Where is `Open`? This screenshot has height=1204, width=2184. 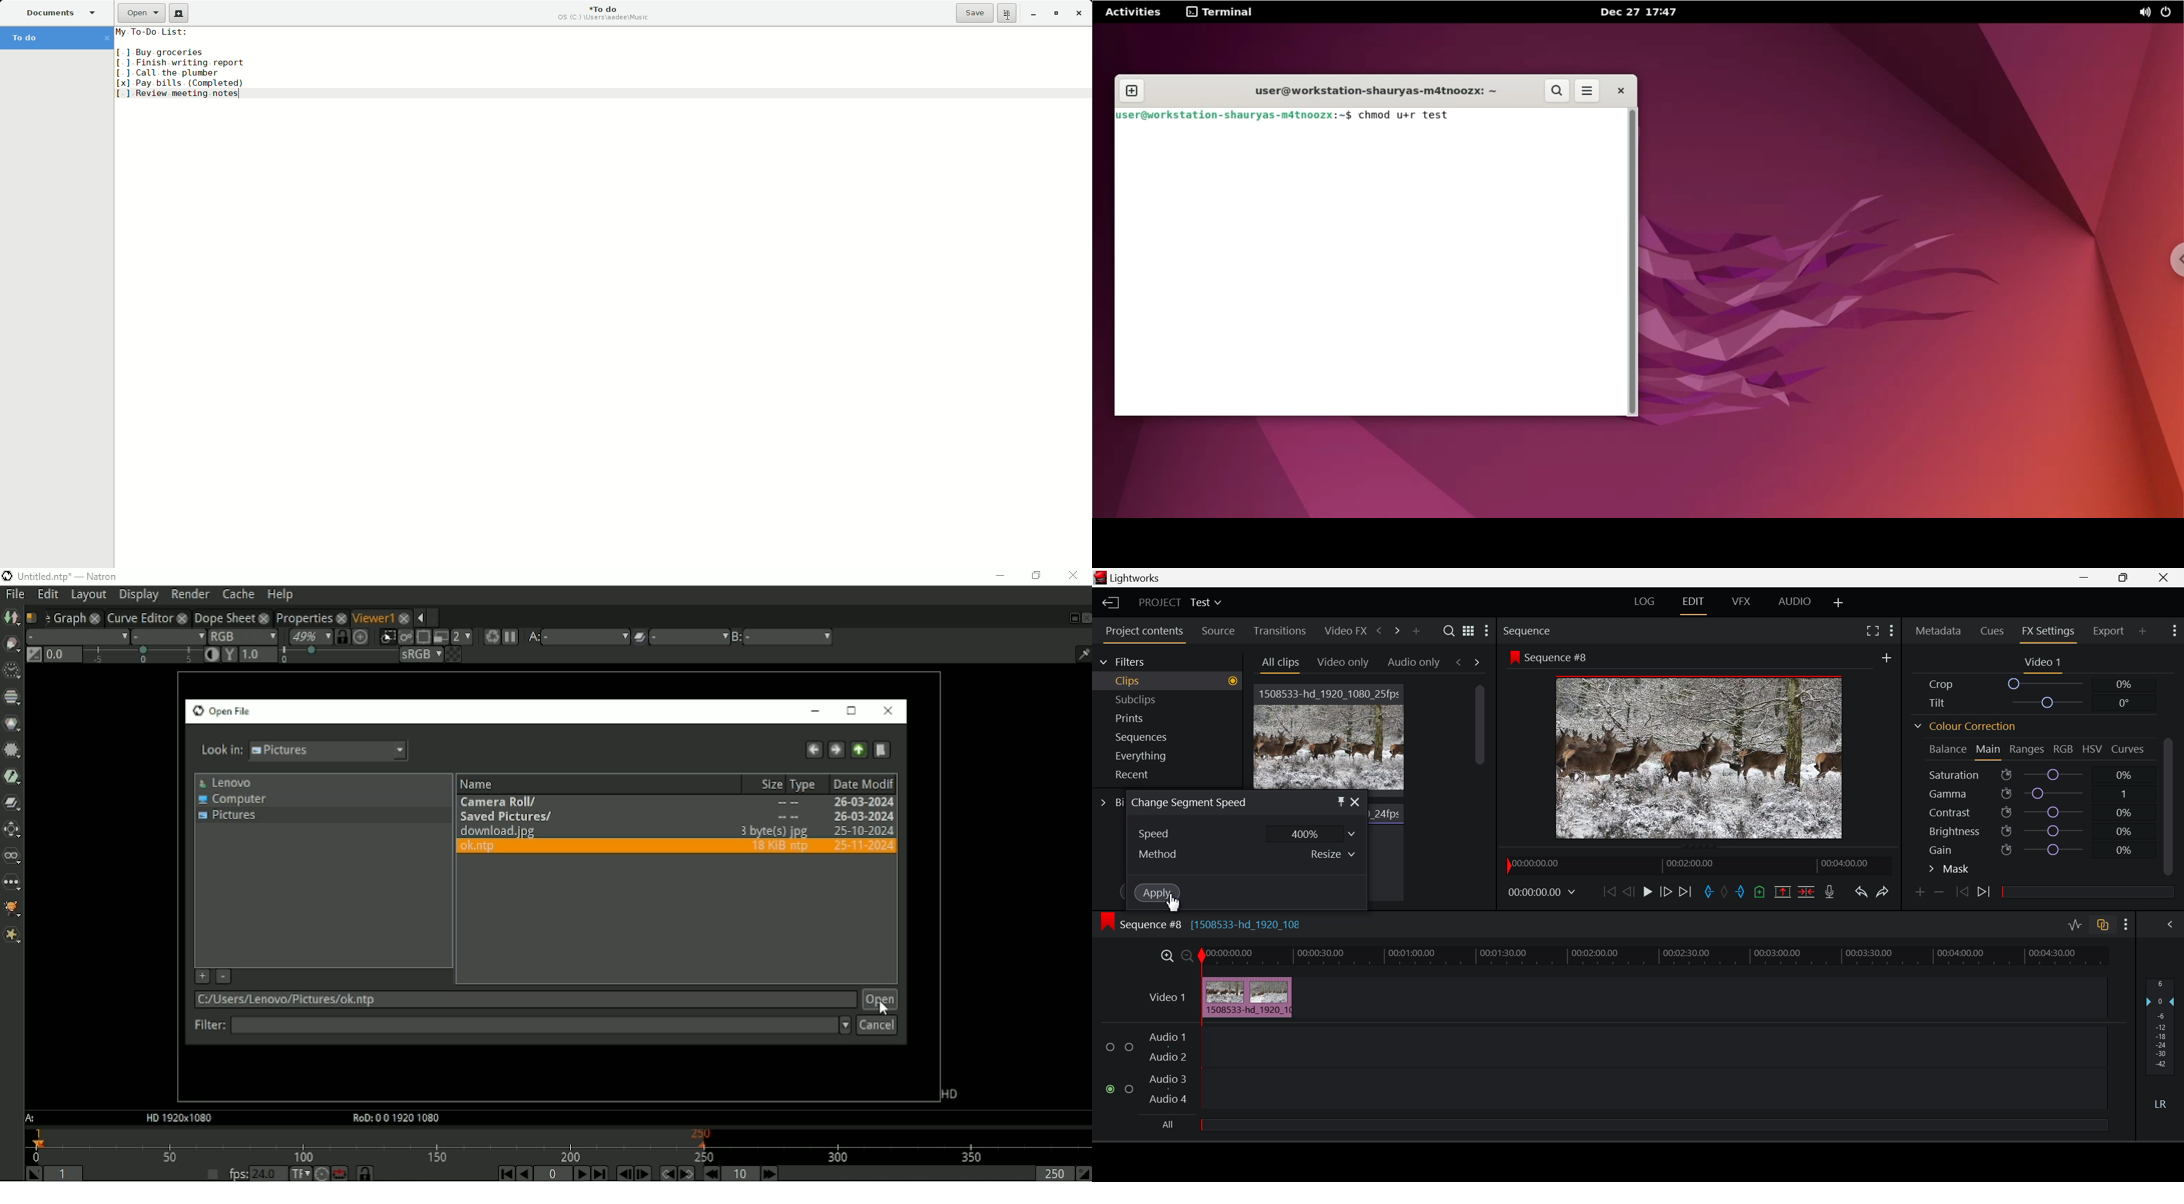 Open is located at coordinates (140, 13).